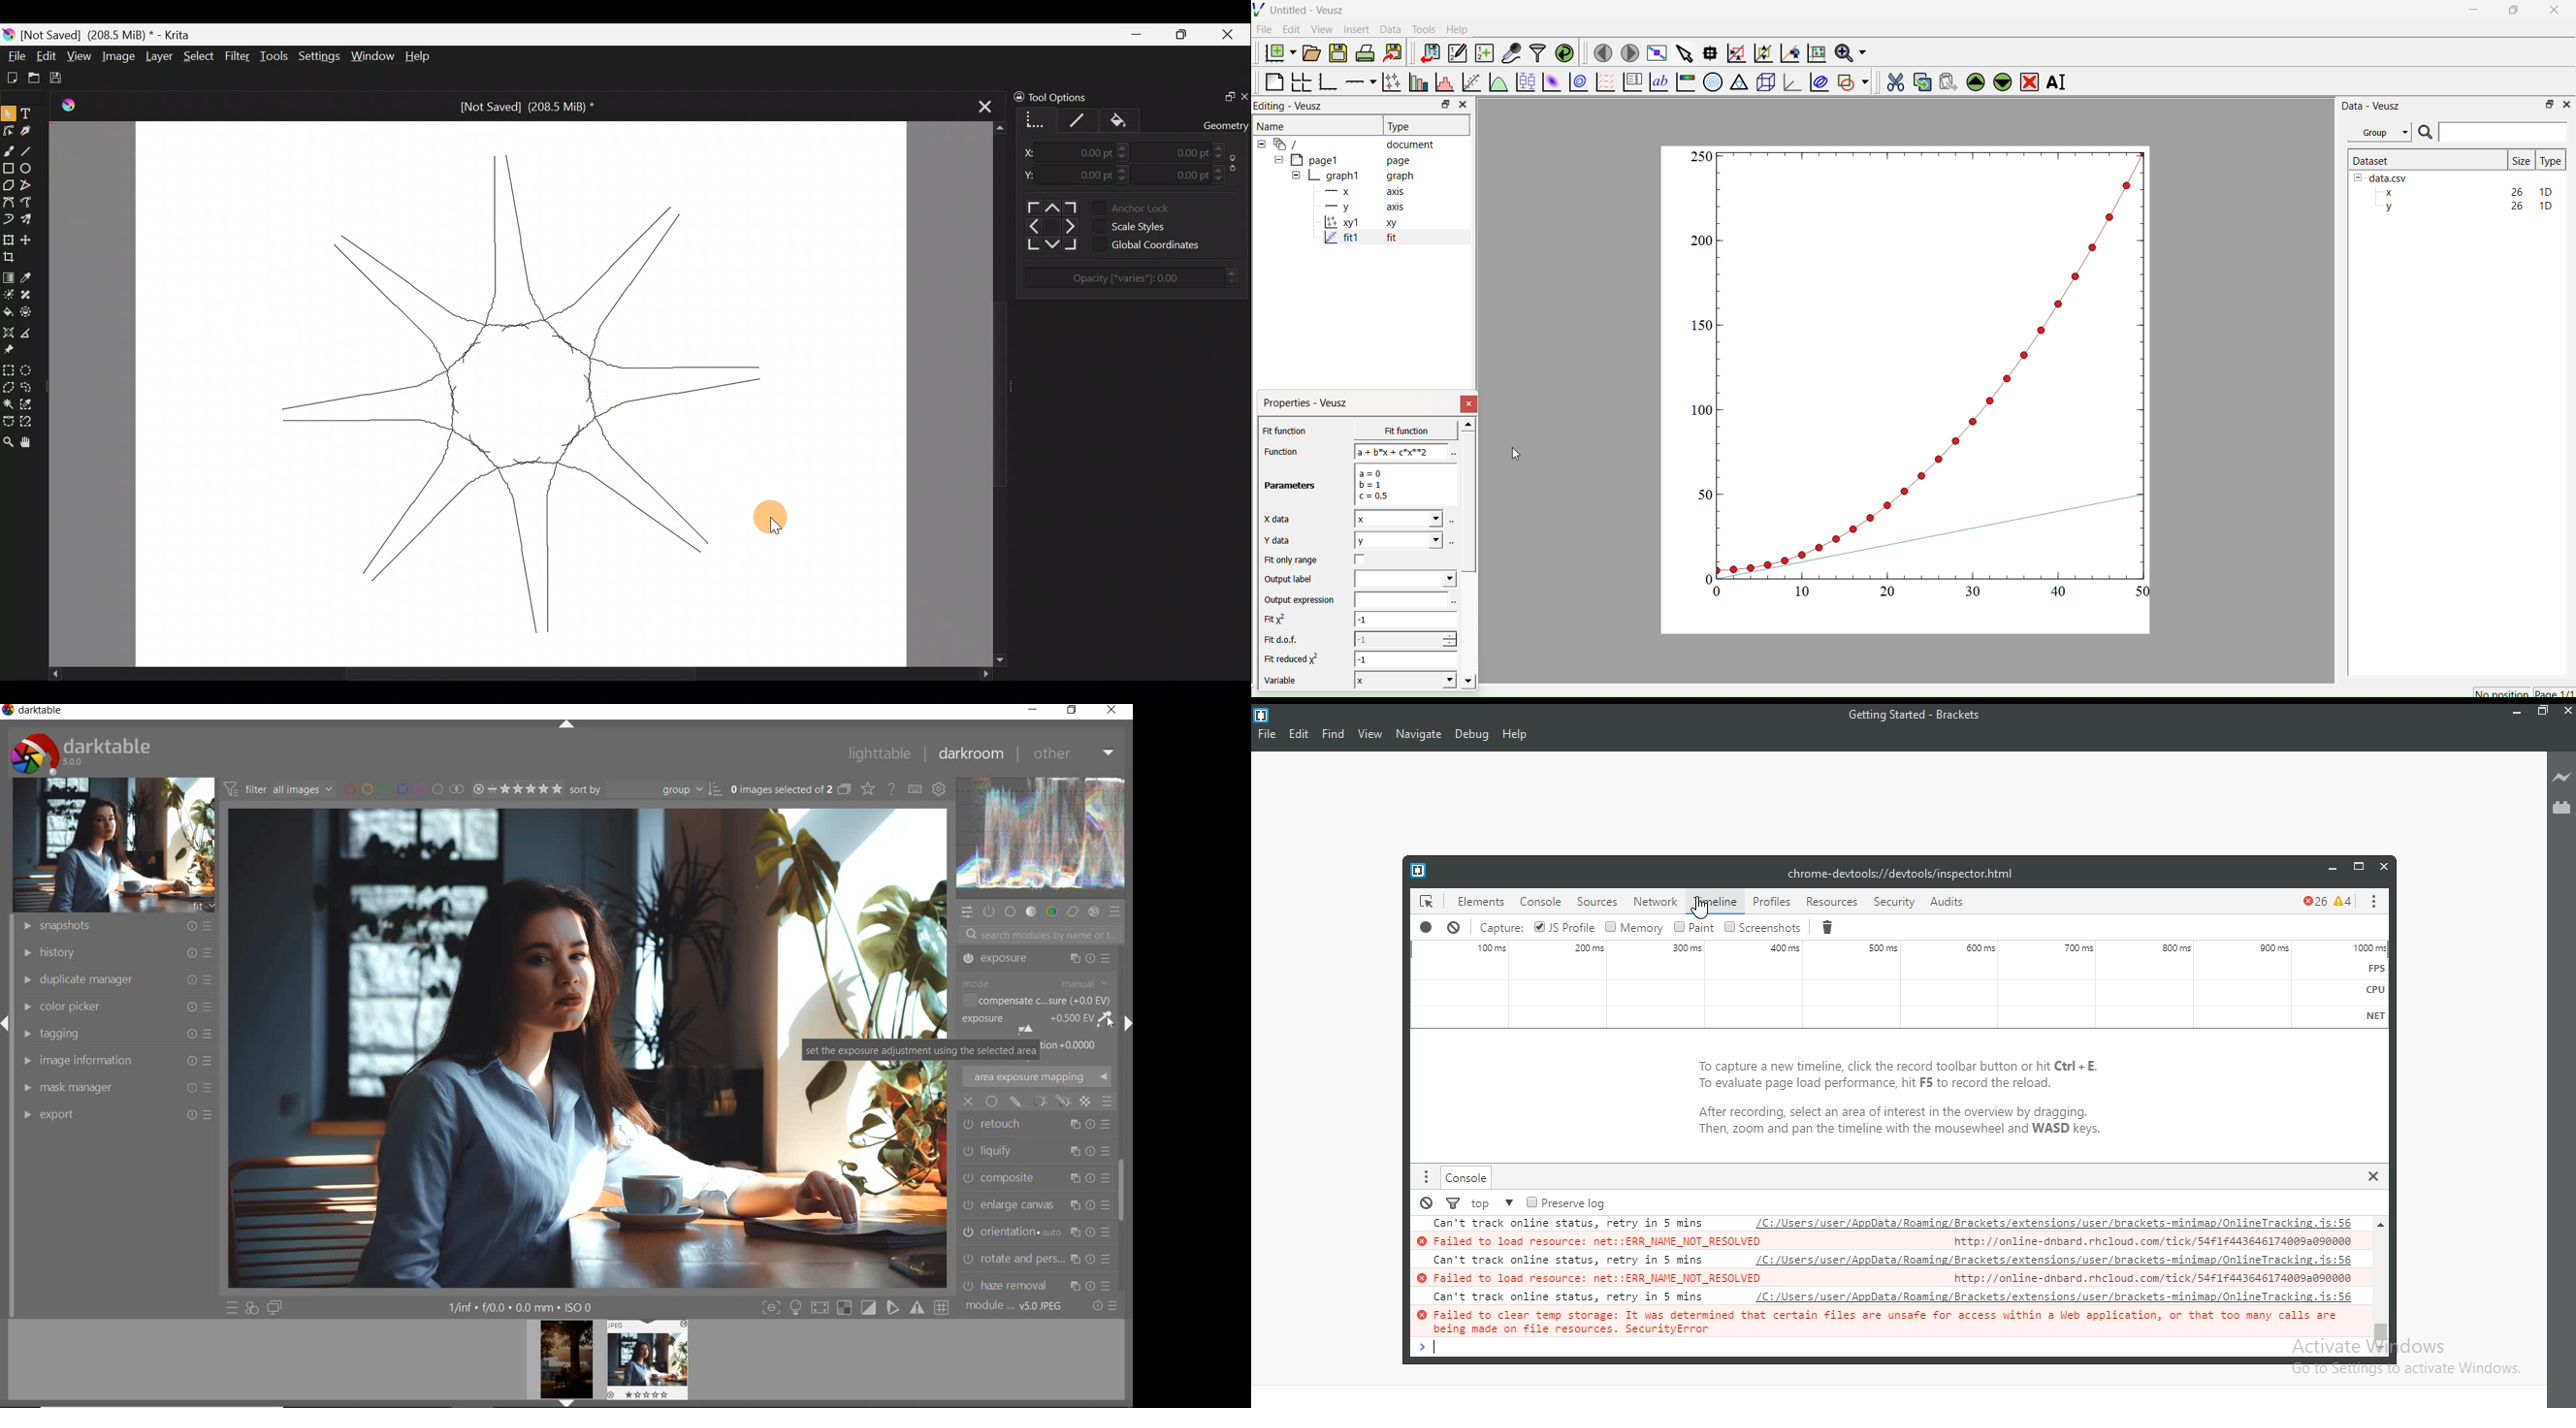 This screenshot has width=2576, height=1428. What do you see at coordinates (1442, 84) in the screenshot?
I see `Histogram of a dataset` at bounding box center [1442, 84].